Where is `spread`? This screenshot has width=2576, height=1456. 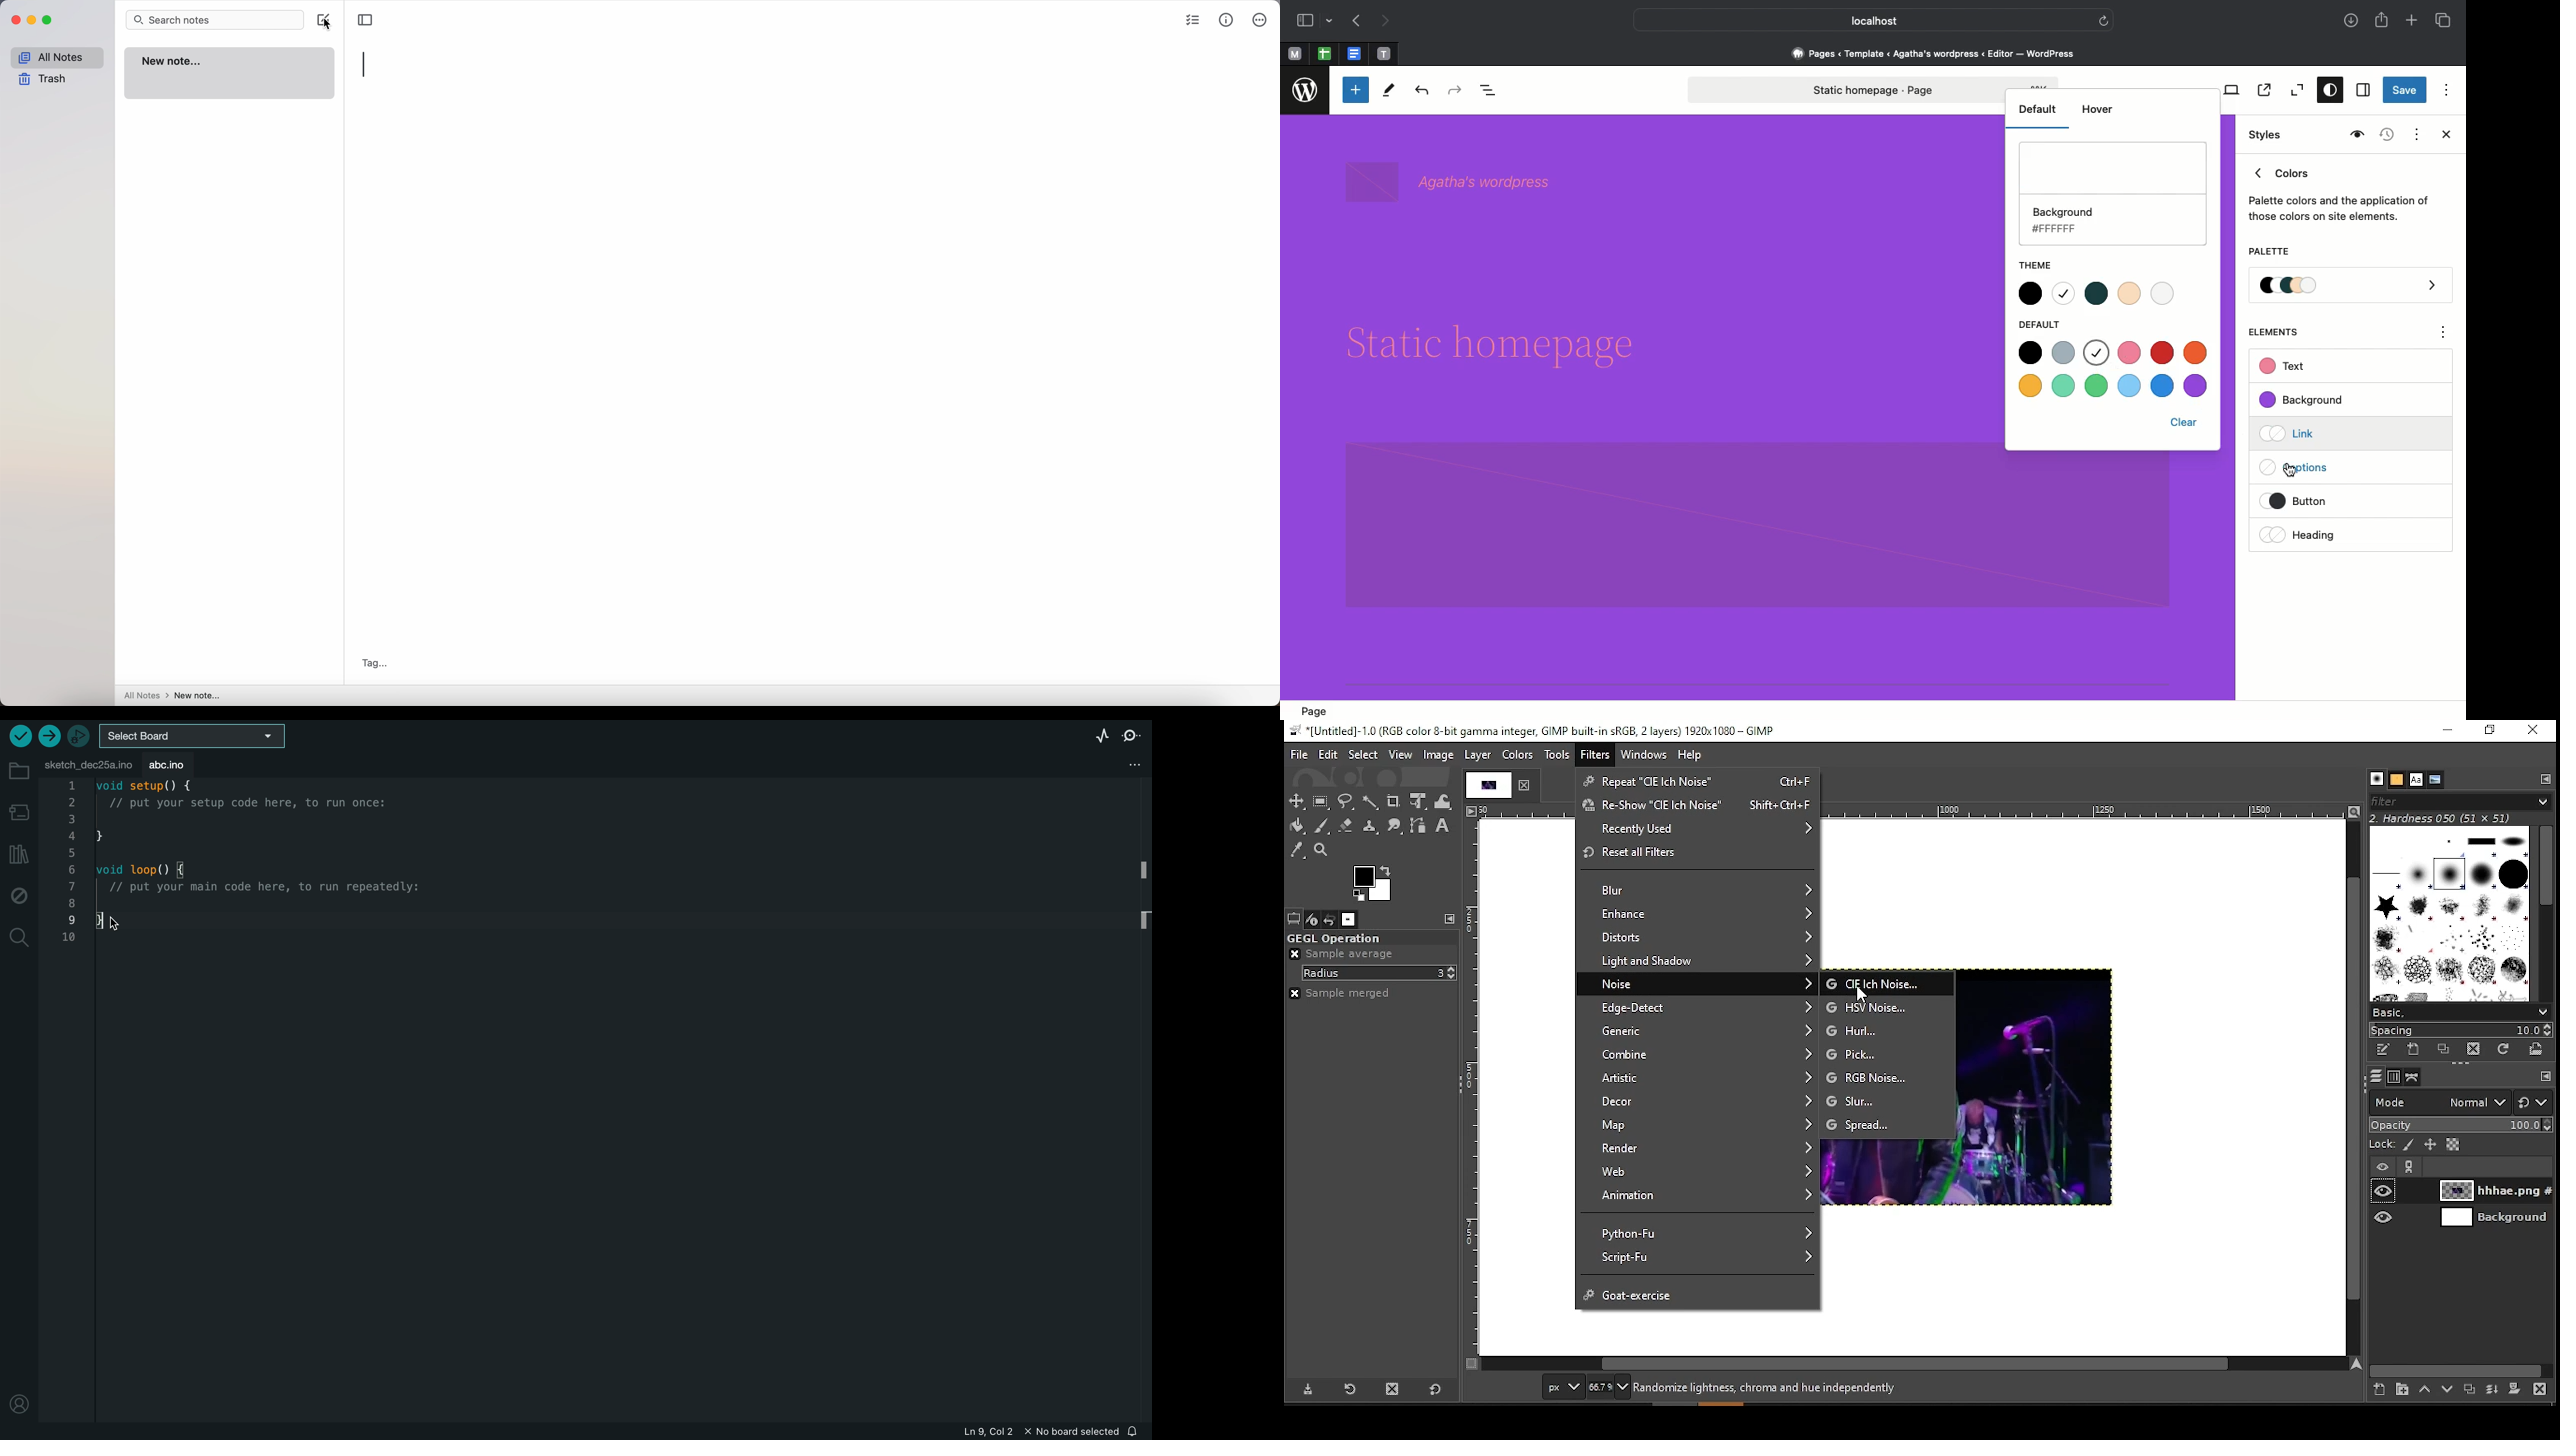
spread is located at coordinates (1887, 1126).